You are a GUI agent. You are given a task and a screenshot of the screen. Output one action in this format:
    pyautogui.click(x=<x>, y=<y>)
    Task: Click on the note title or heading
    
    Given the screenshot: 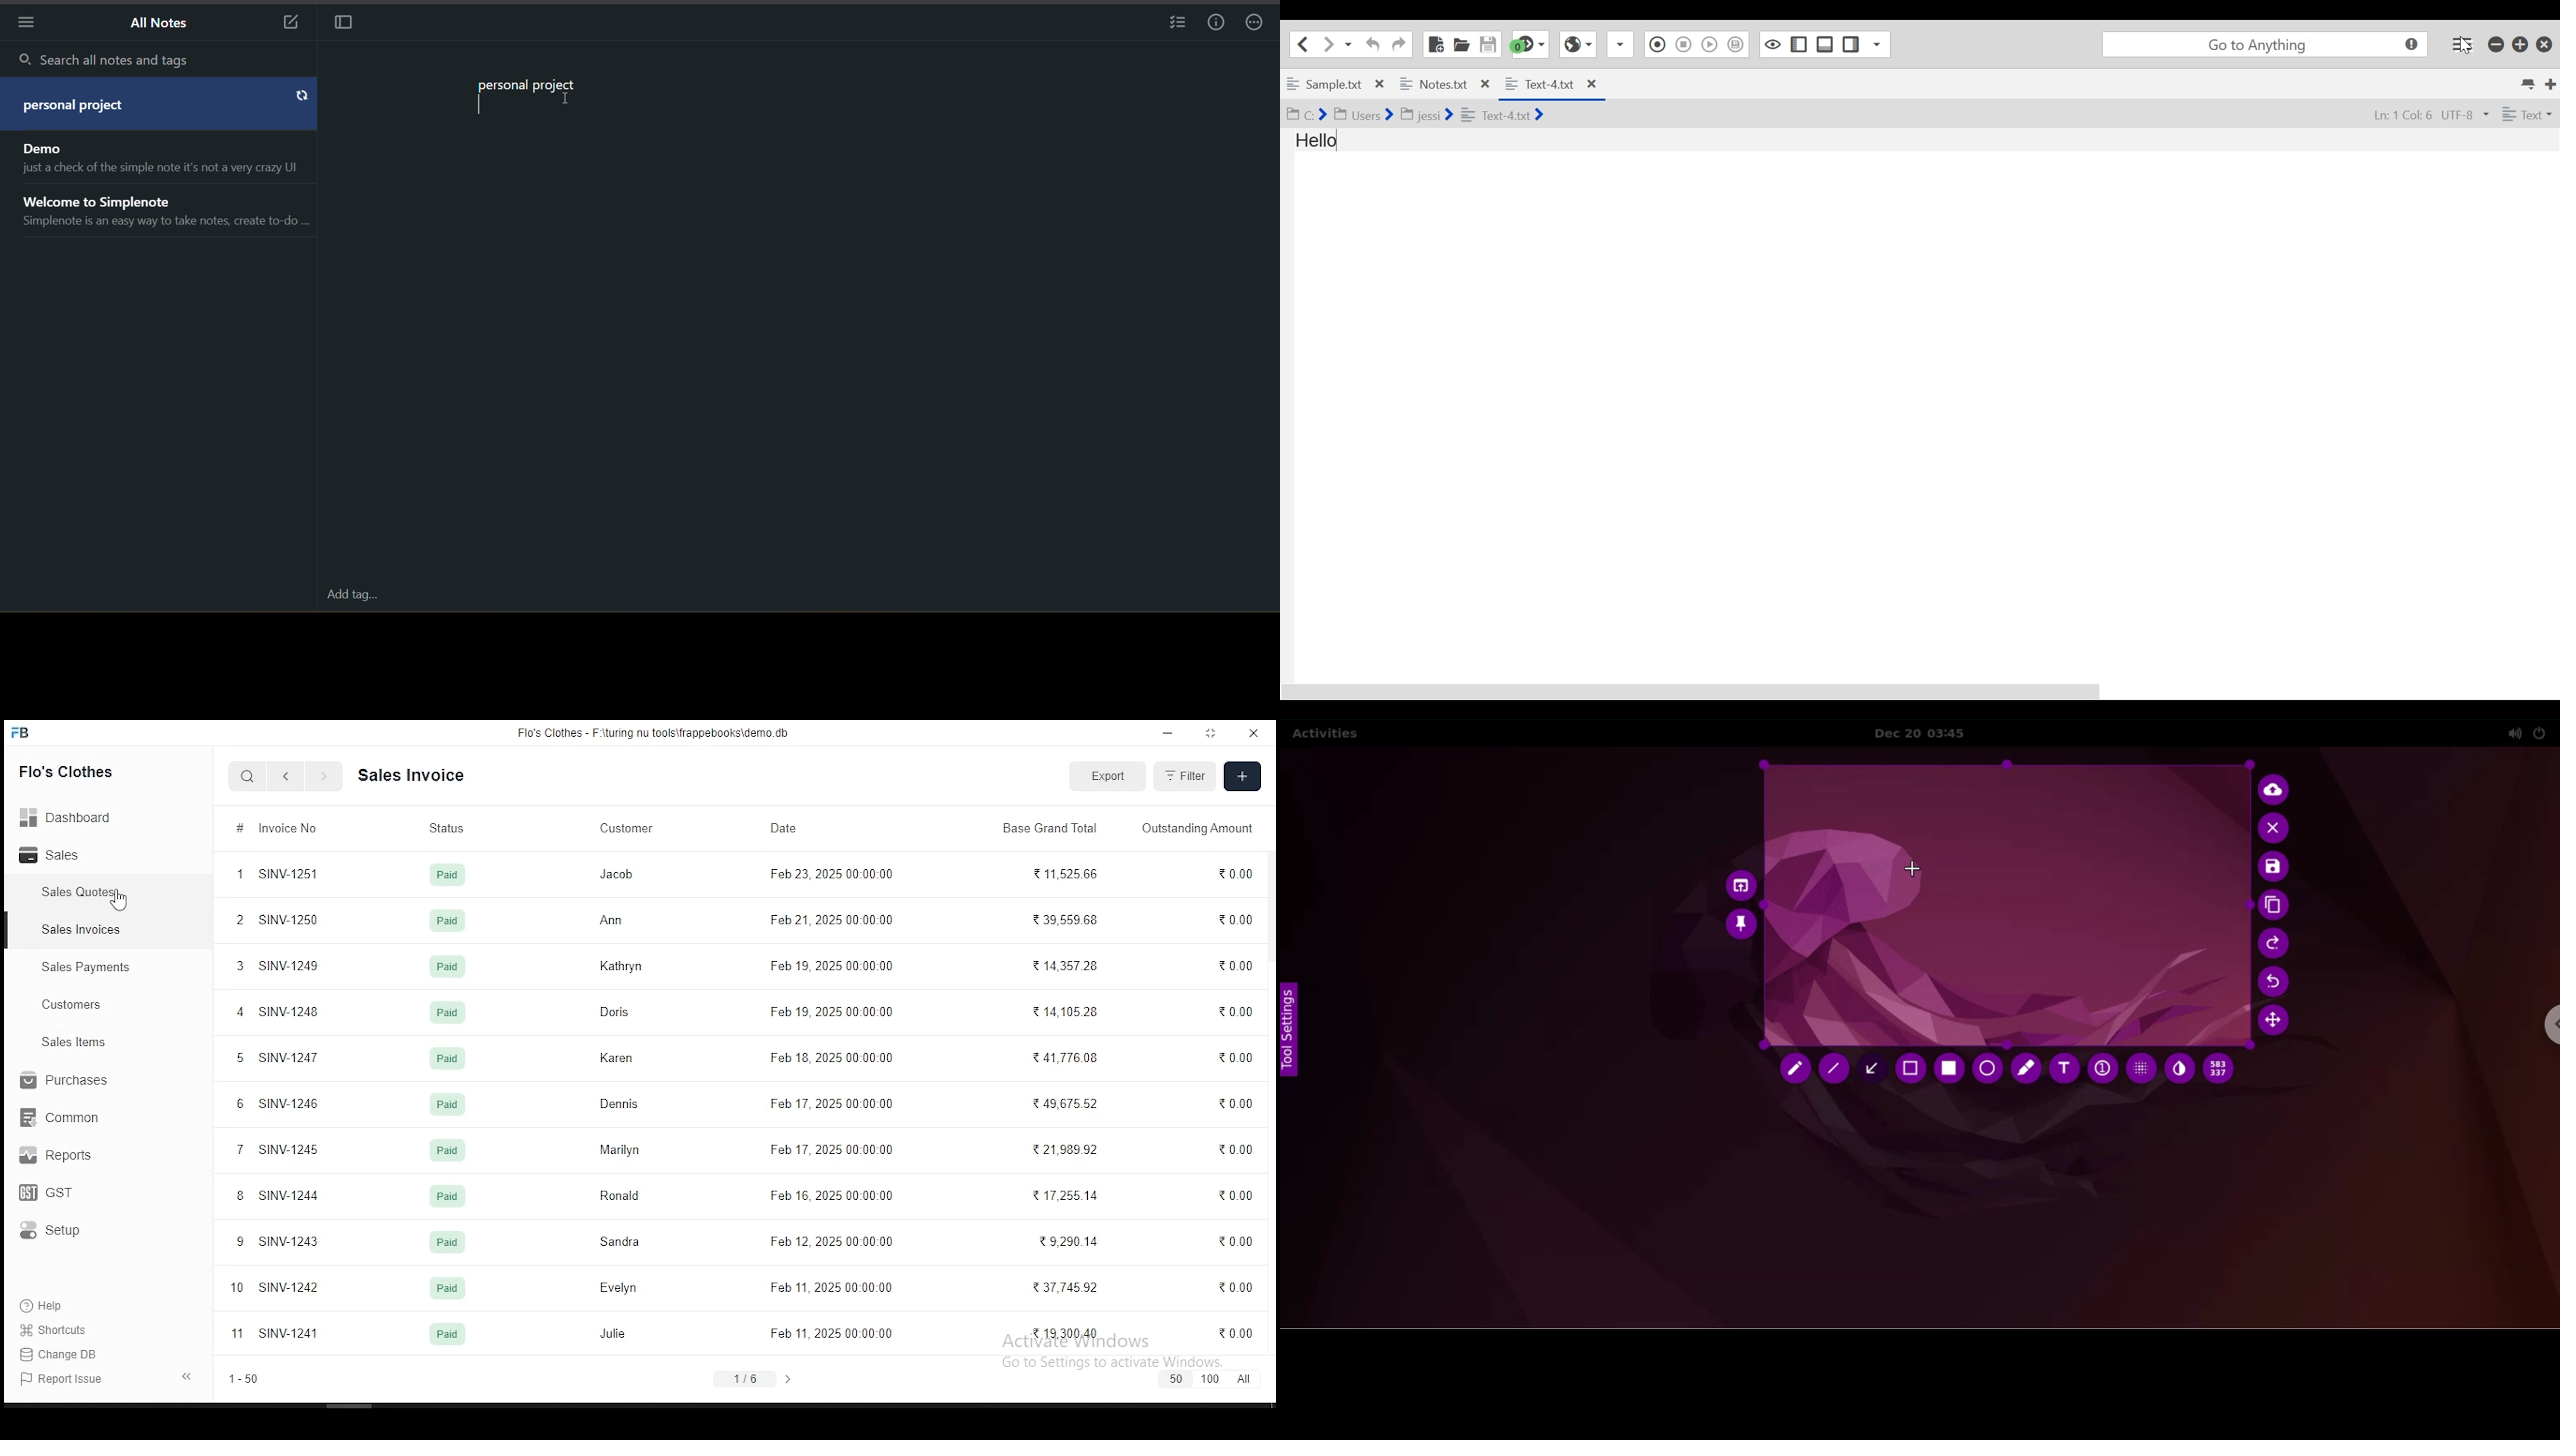 What is the action you would take?
    pyautogui.click(x=528, y=87)
    